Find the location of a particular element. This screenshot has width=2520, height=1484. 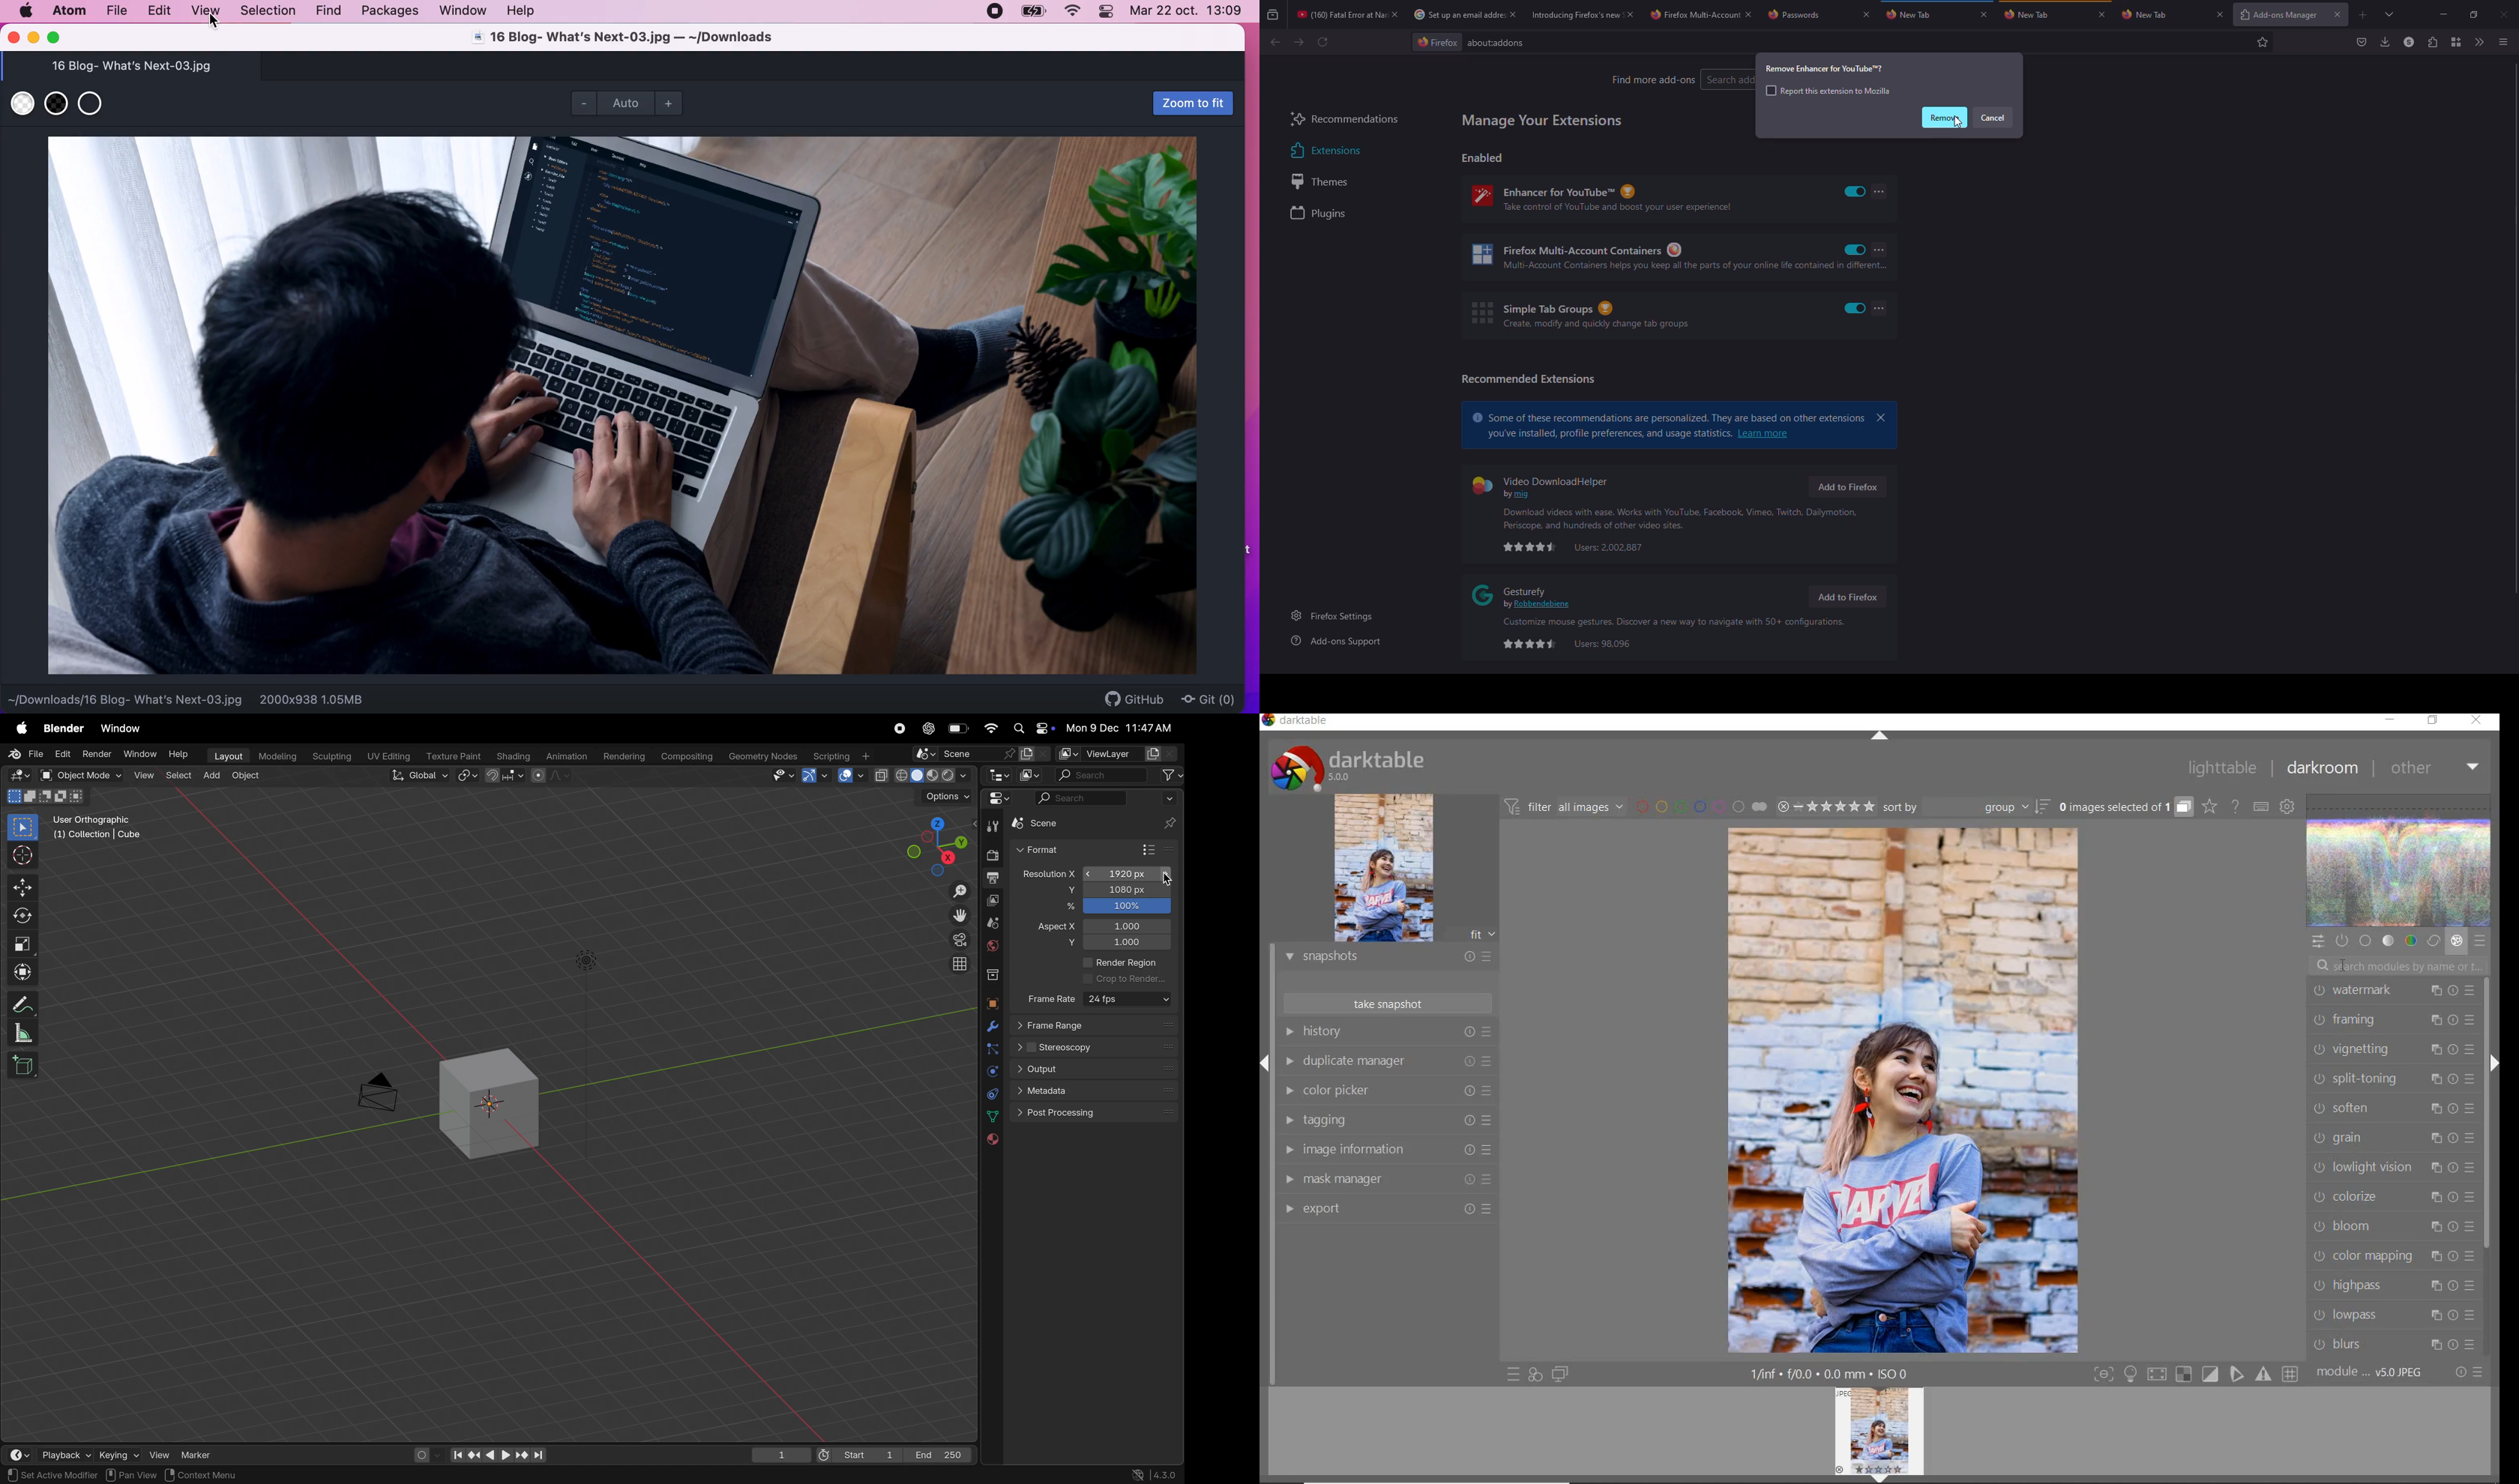

vignetting is located at coordinates (2393, 1050).